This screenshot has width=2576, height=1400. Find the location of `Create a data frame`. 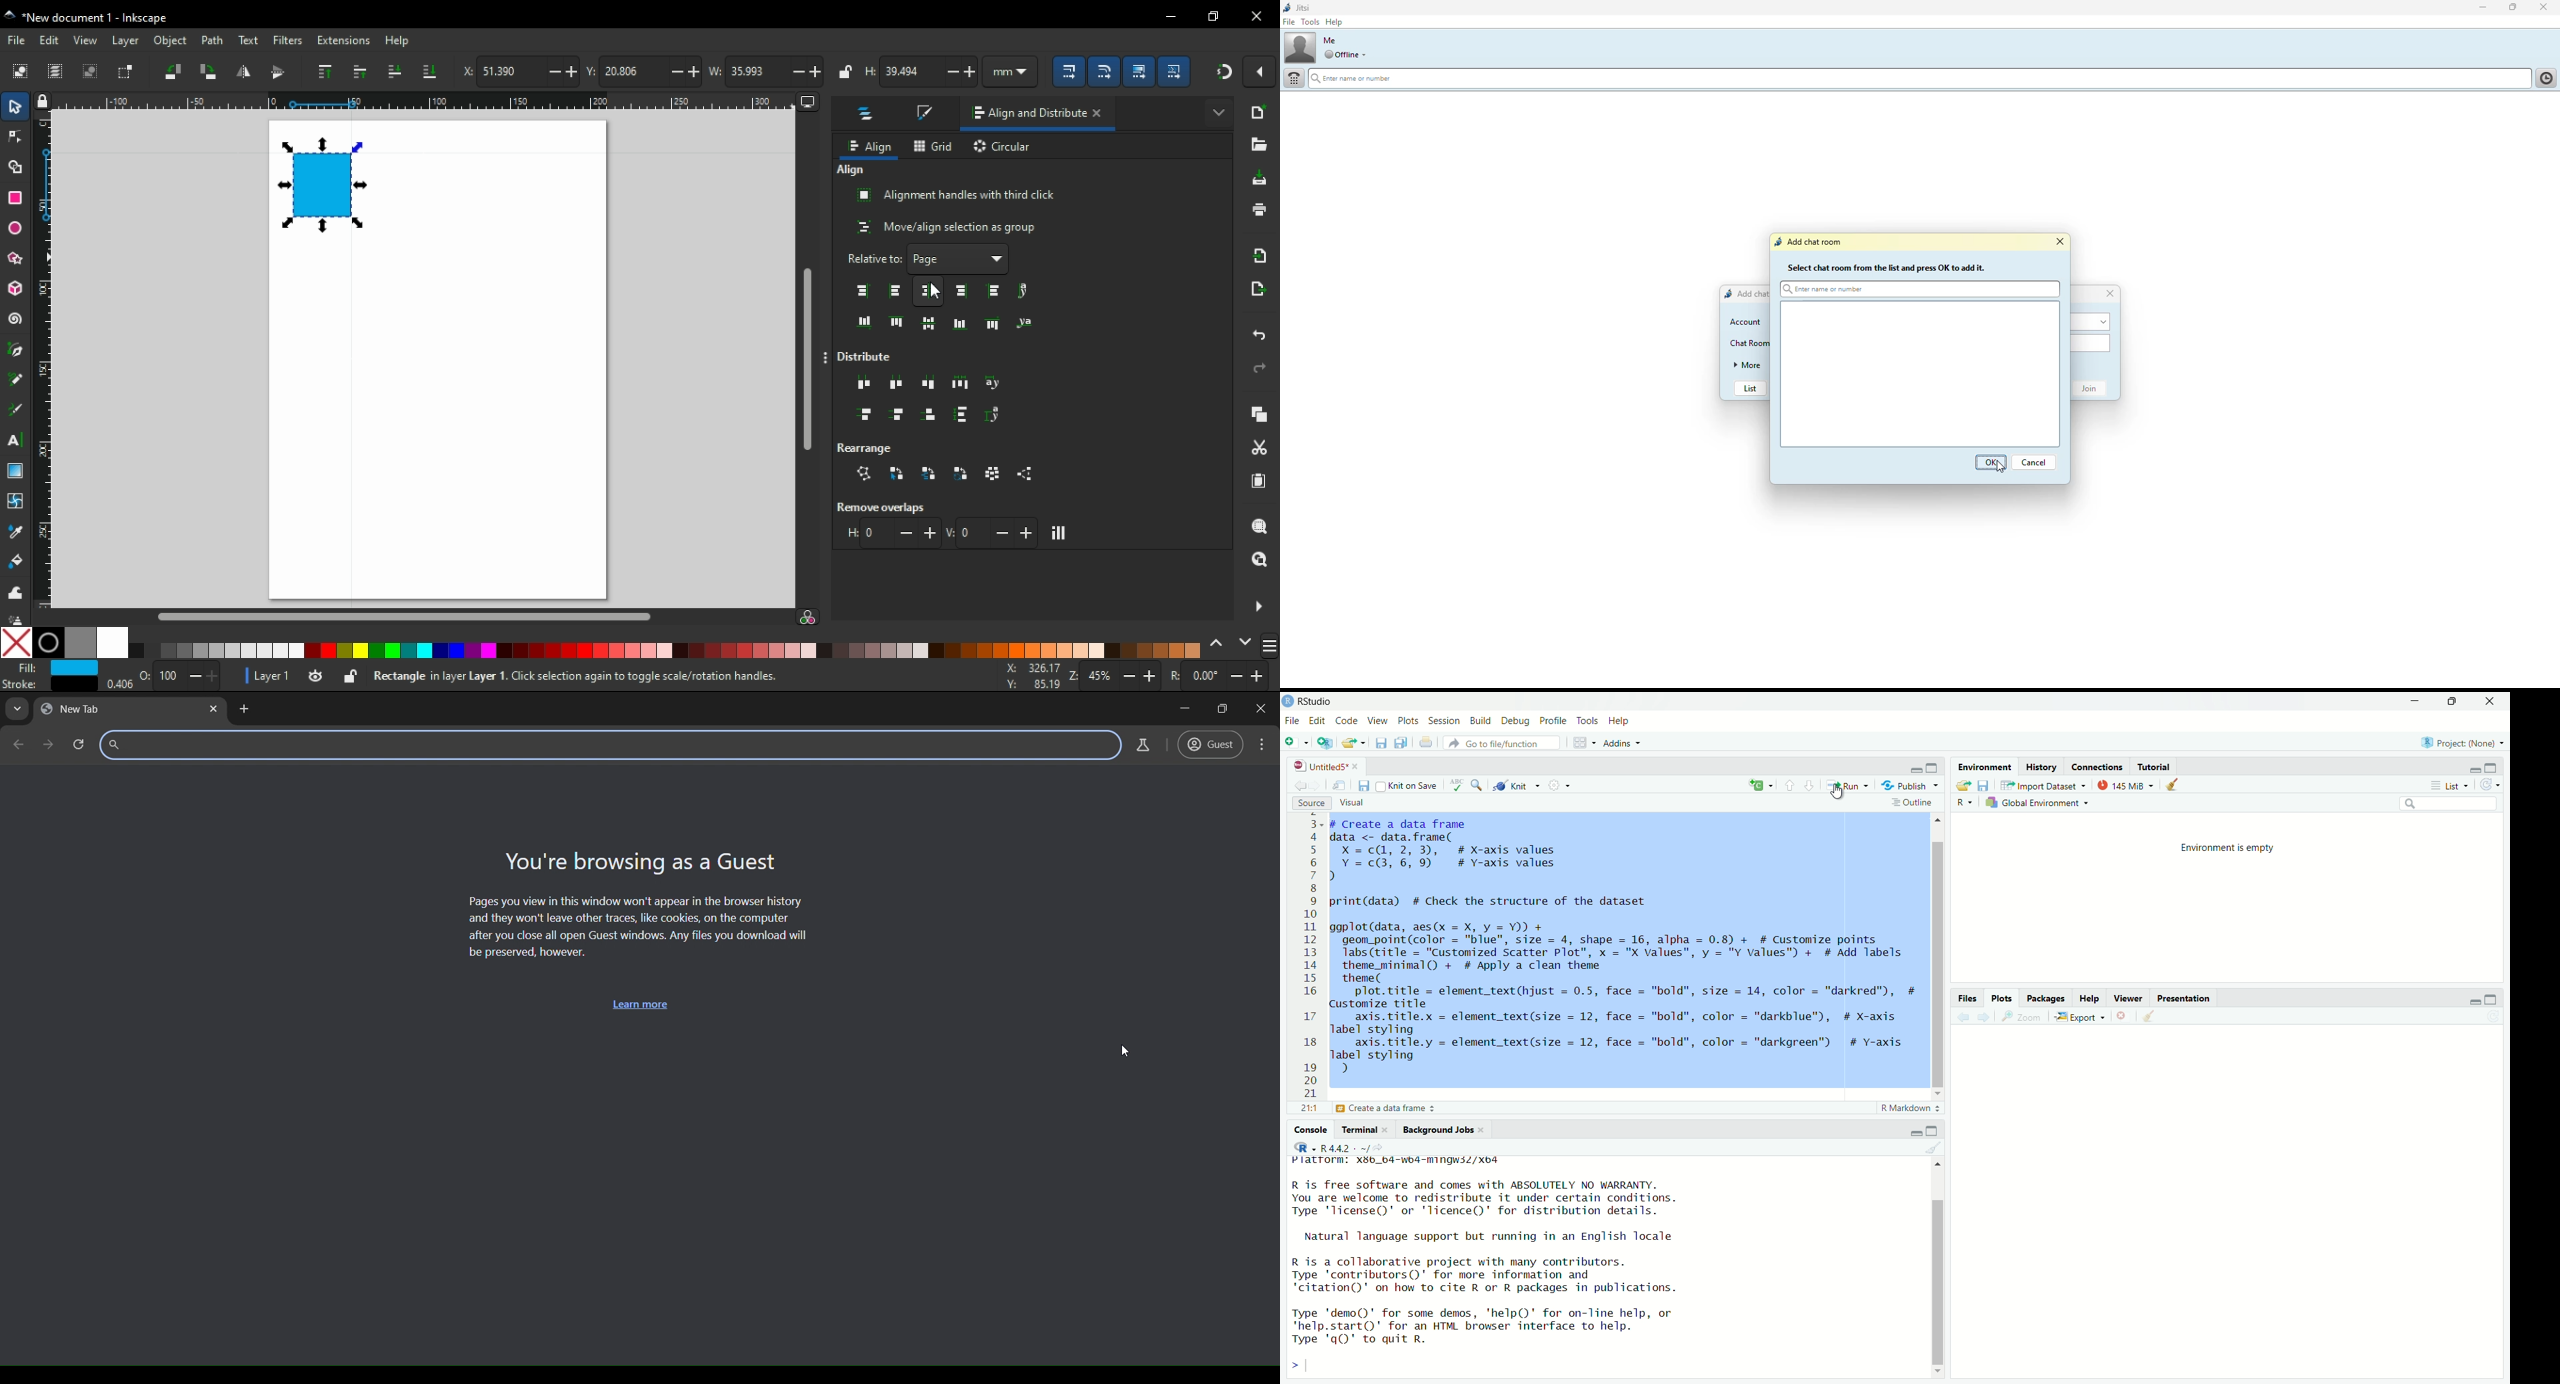

Create a data frame is located at coordinates (1390, 1109).